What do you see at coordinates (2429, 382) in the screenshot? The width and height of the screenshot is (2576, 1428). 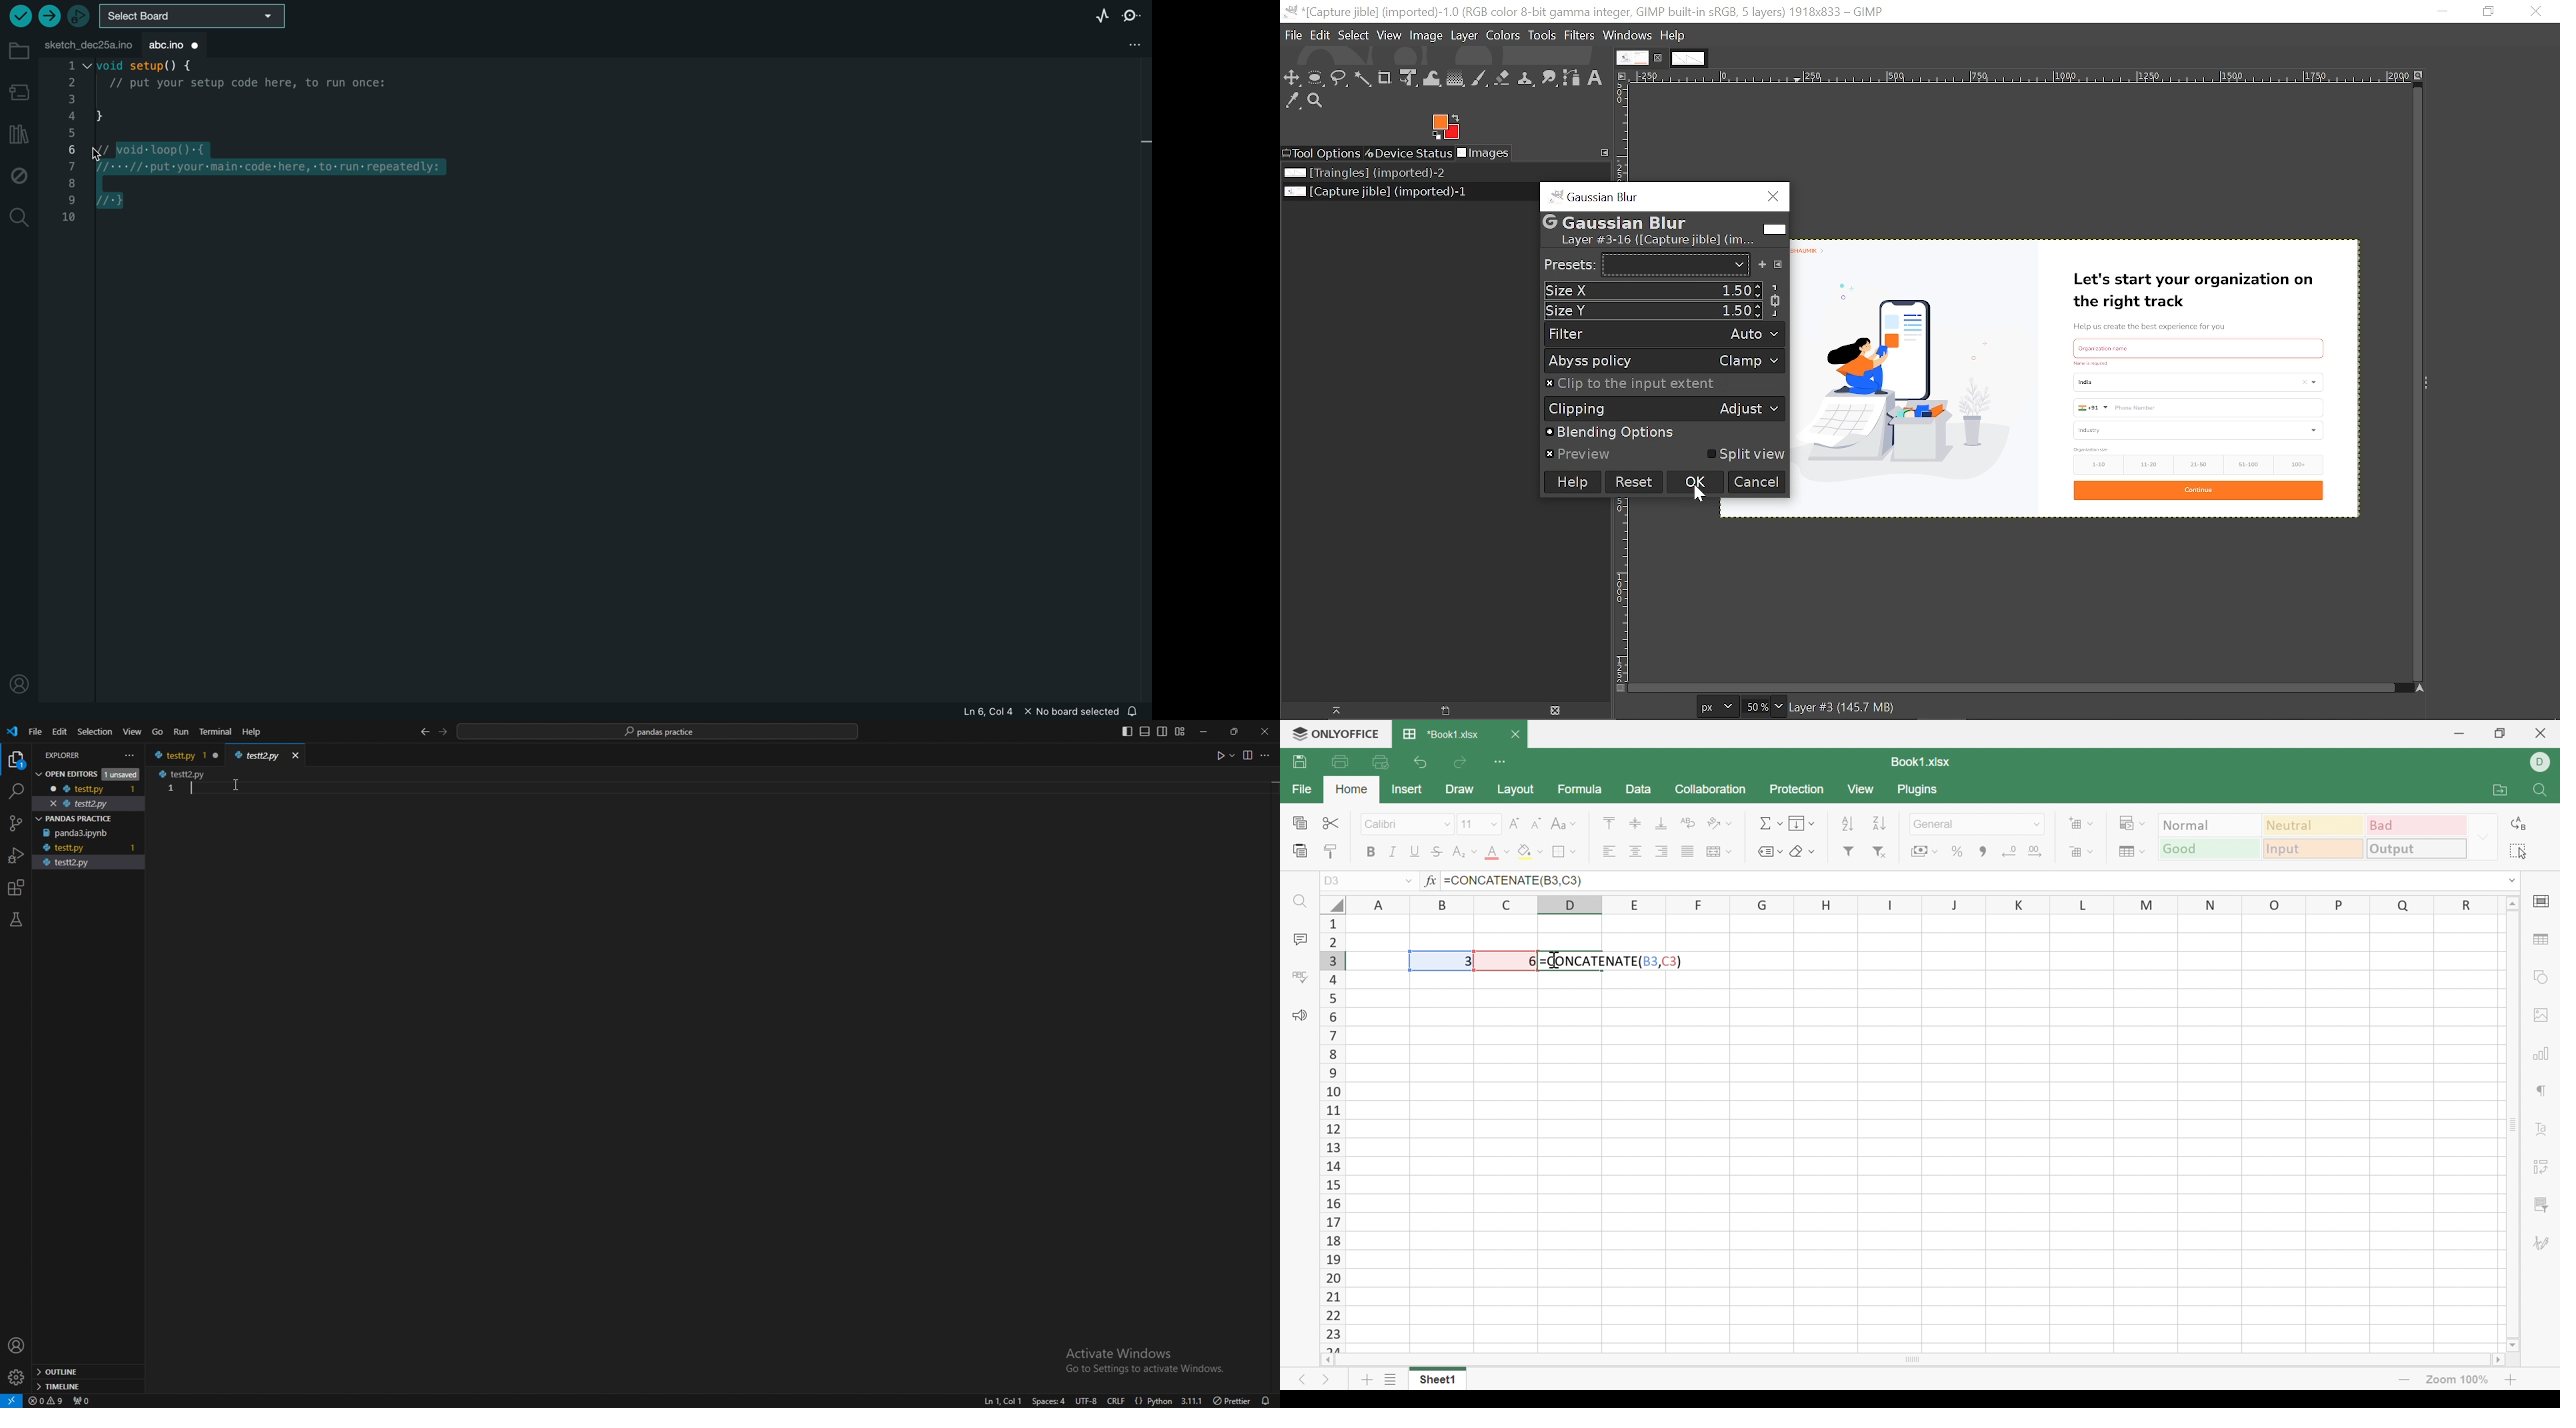 I see `Side bar menu` at bounding box center [2429, 382].